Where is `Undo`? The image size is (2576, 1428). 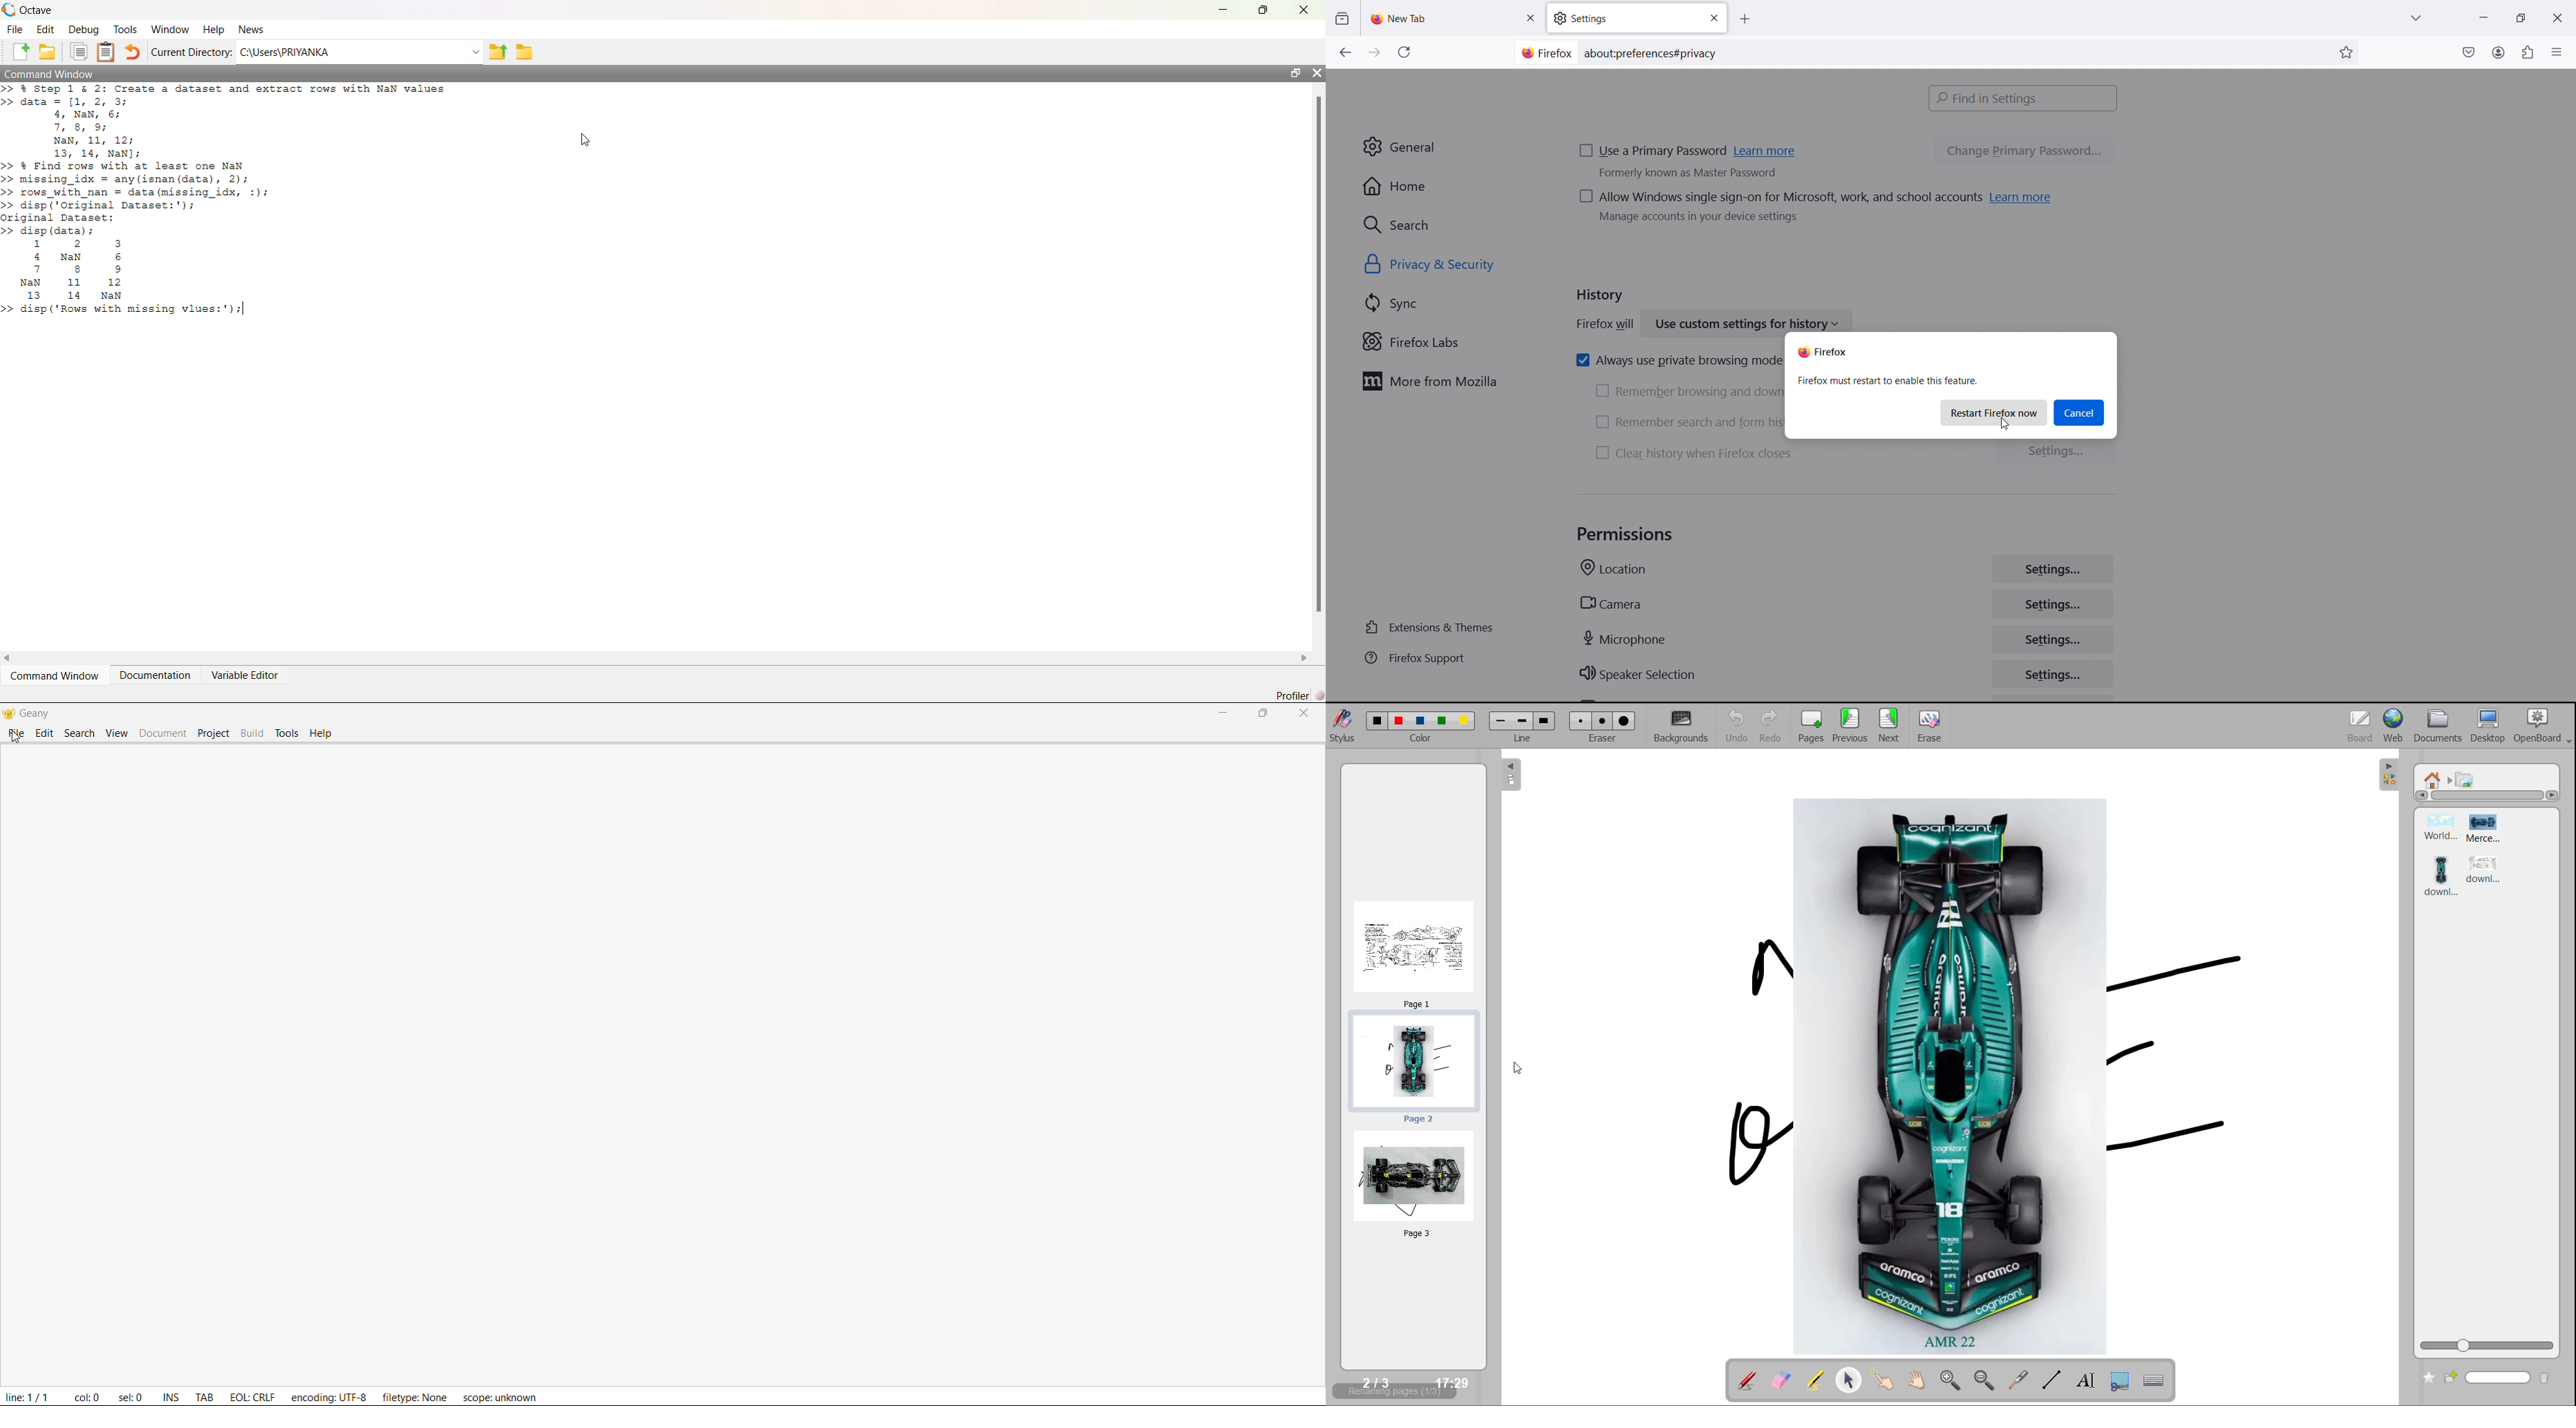 Undo is located at coordinates (131, 52).